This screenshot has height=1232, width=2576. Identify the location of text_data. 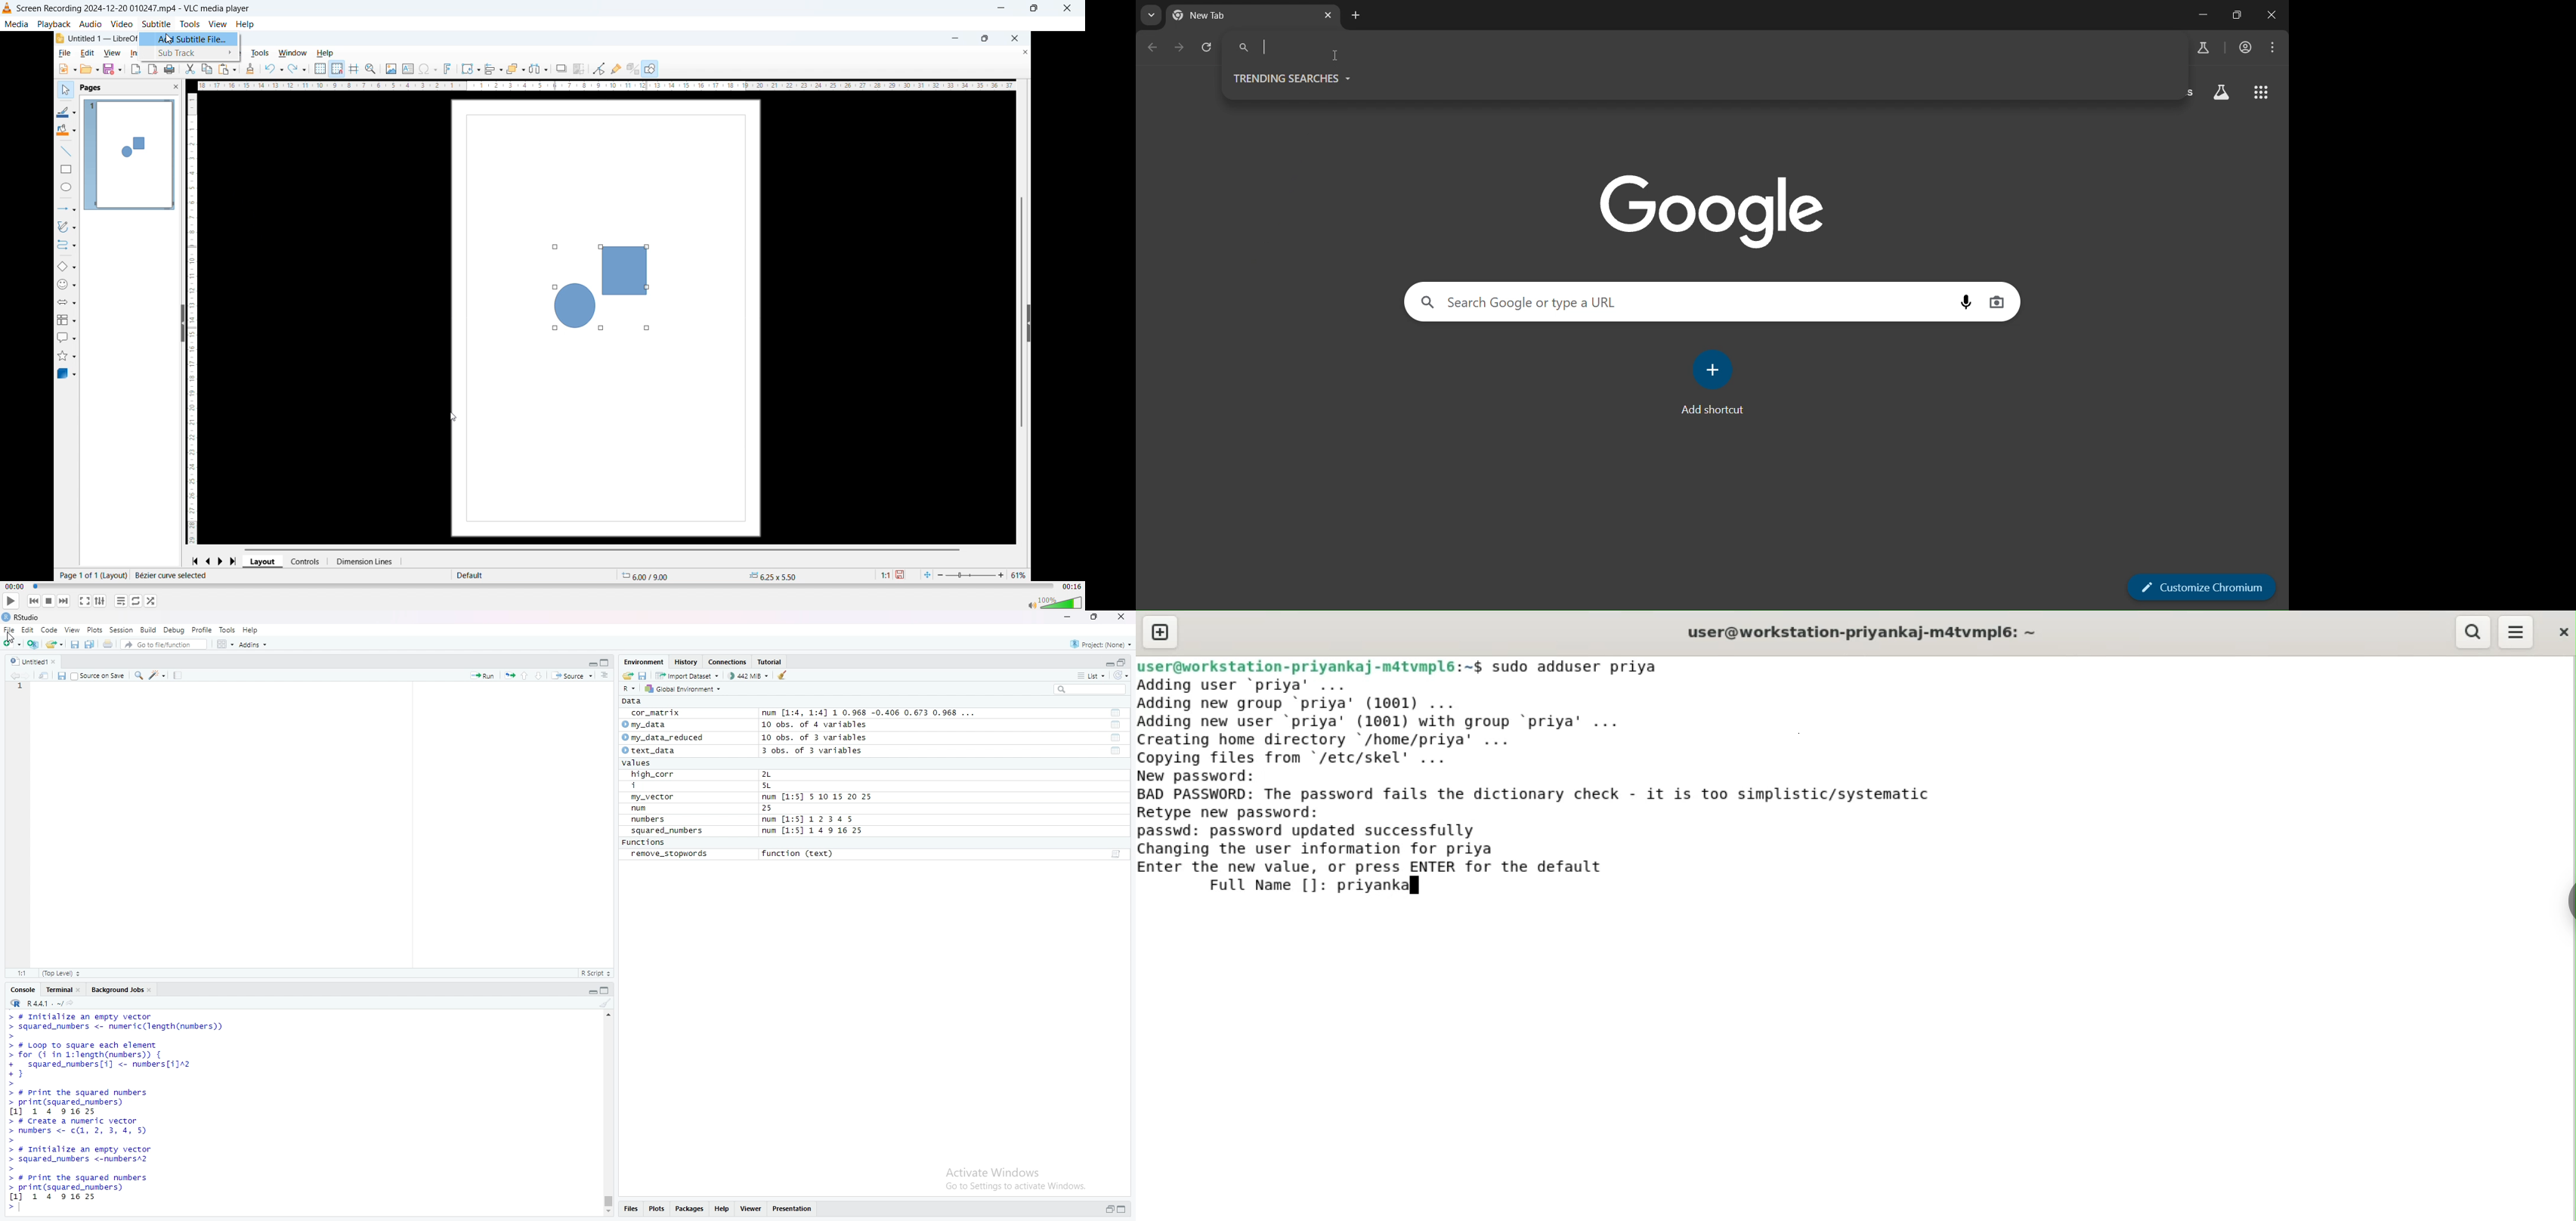
(653, 750).